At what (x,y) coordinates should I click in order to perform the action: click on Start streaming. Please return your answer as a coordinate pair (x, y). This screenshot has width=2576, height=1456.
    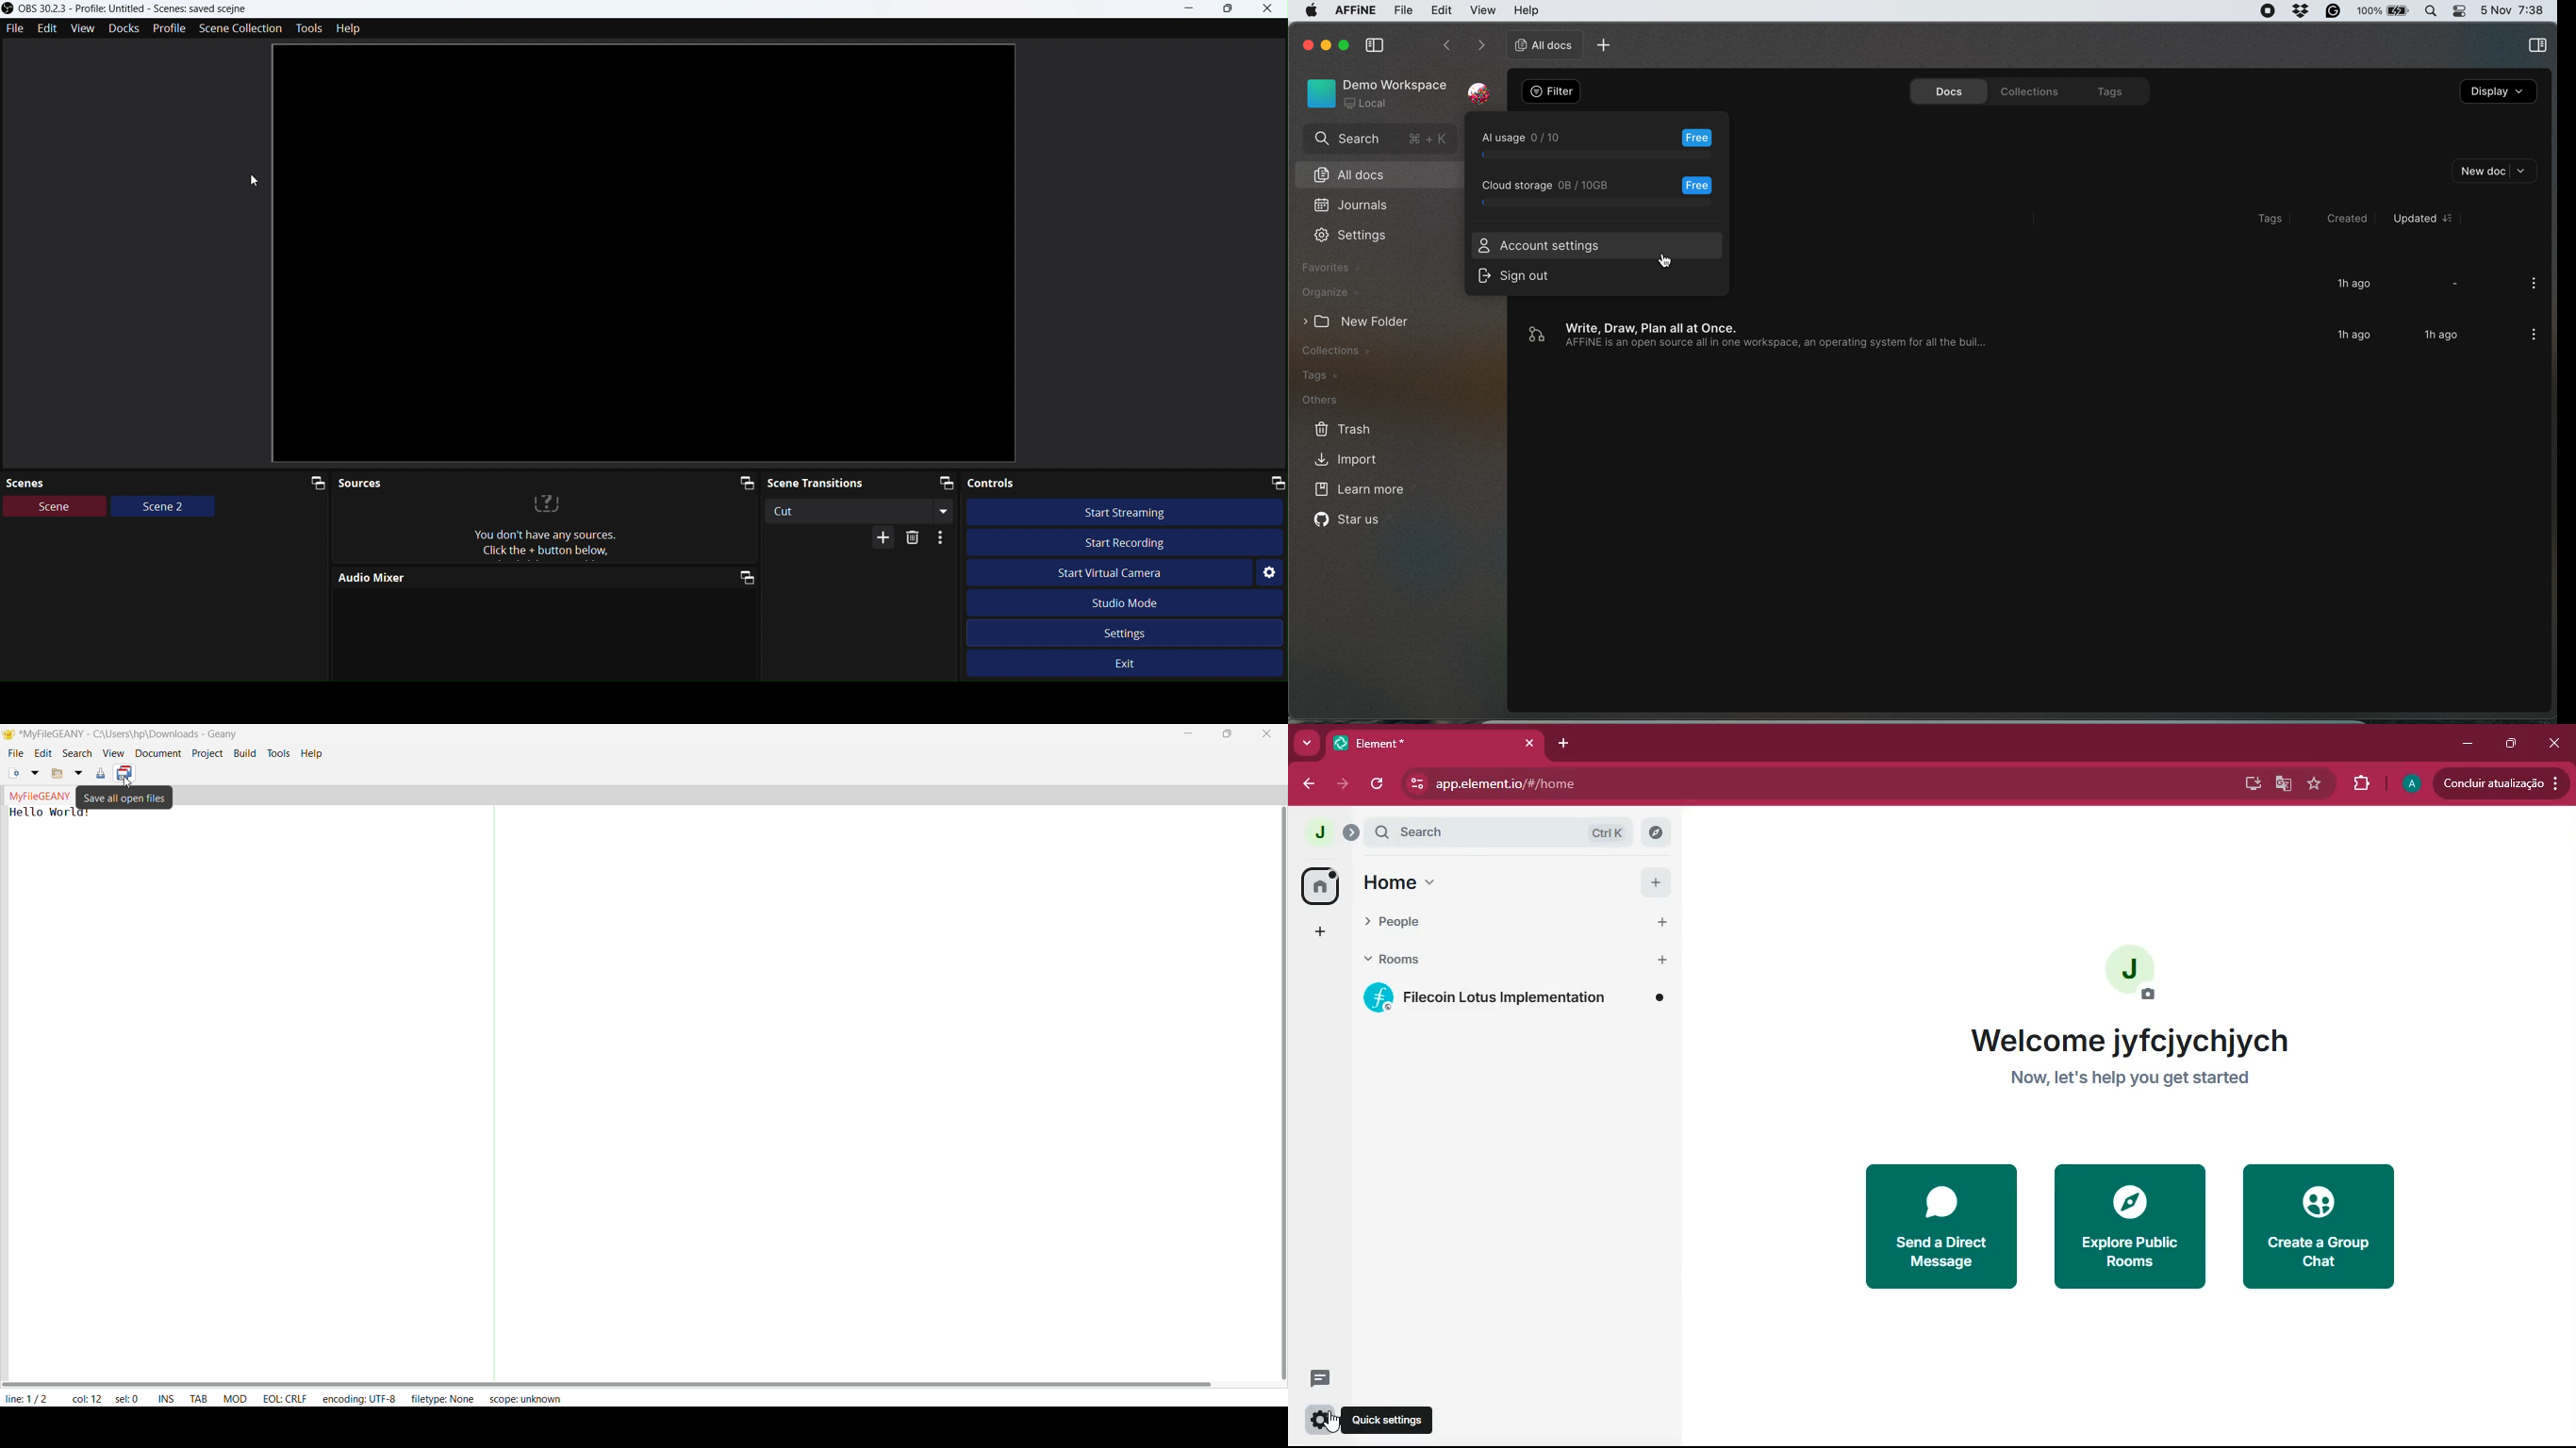
    Looking at the image, I should click on (1127, 512).